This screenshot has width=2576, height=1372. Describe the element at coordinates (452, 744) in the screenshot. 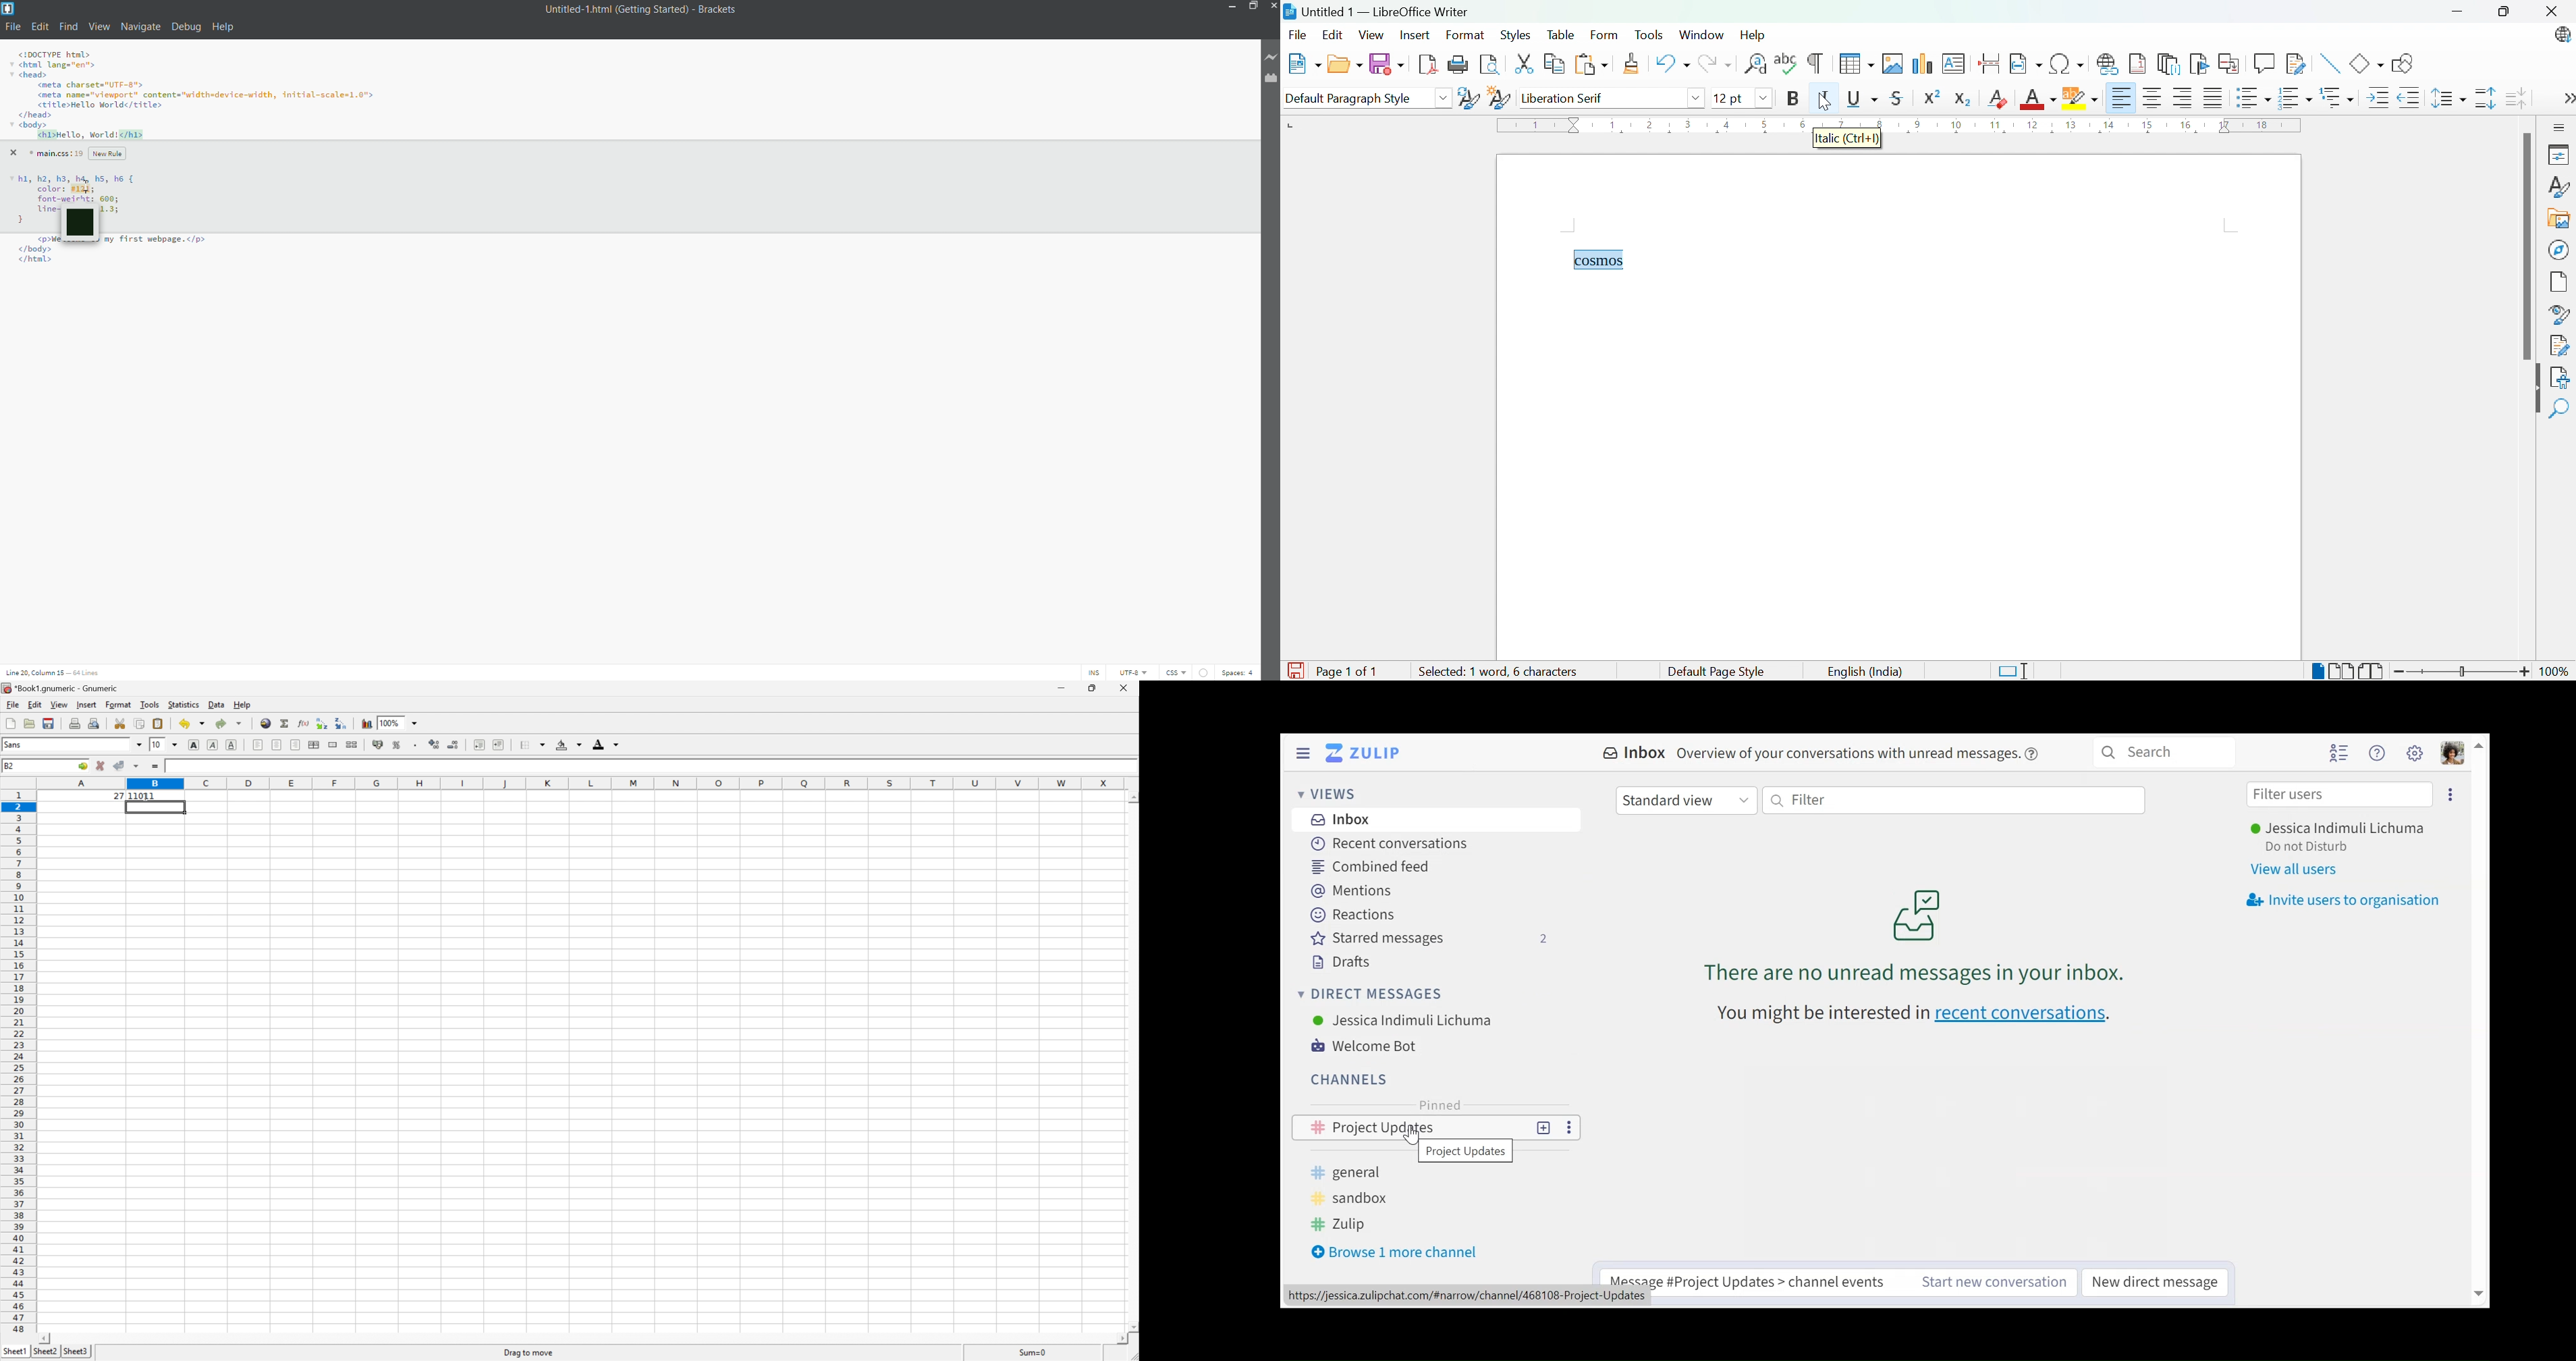

I see `Decrease the decimals displayed` at that location.